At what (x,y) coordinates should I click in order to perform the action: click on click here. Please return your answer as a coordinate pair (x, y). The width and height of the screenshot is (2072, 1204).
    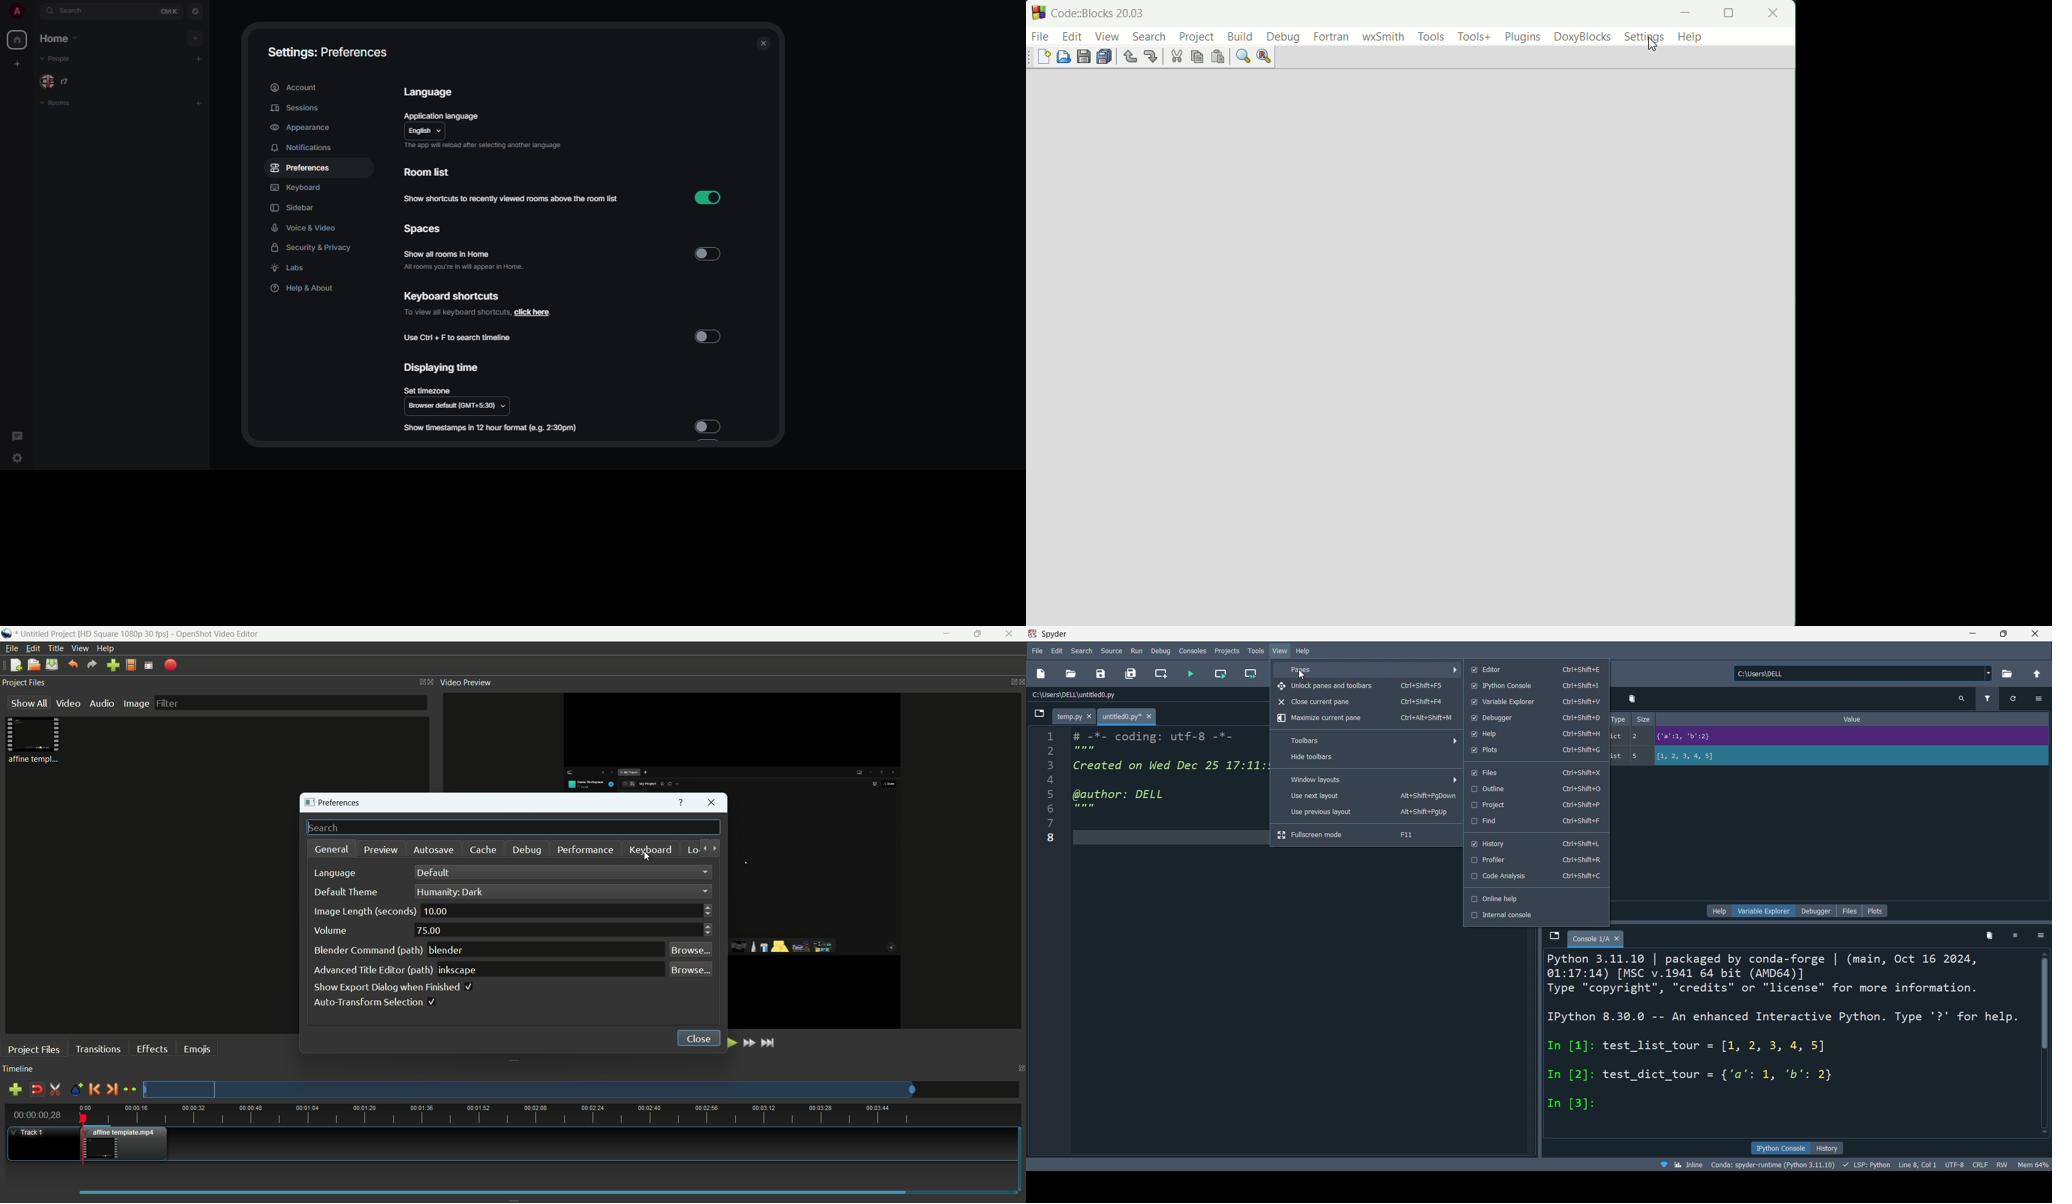
    Looking at the image, I should click on (478, 314).